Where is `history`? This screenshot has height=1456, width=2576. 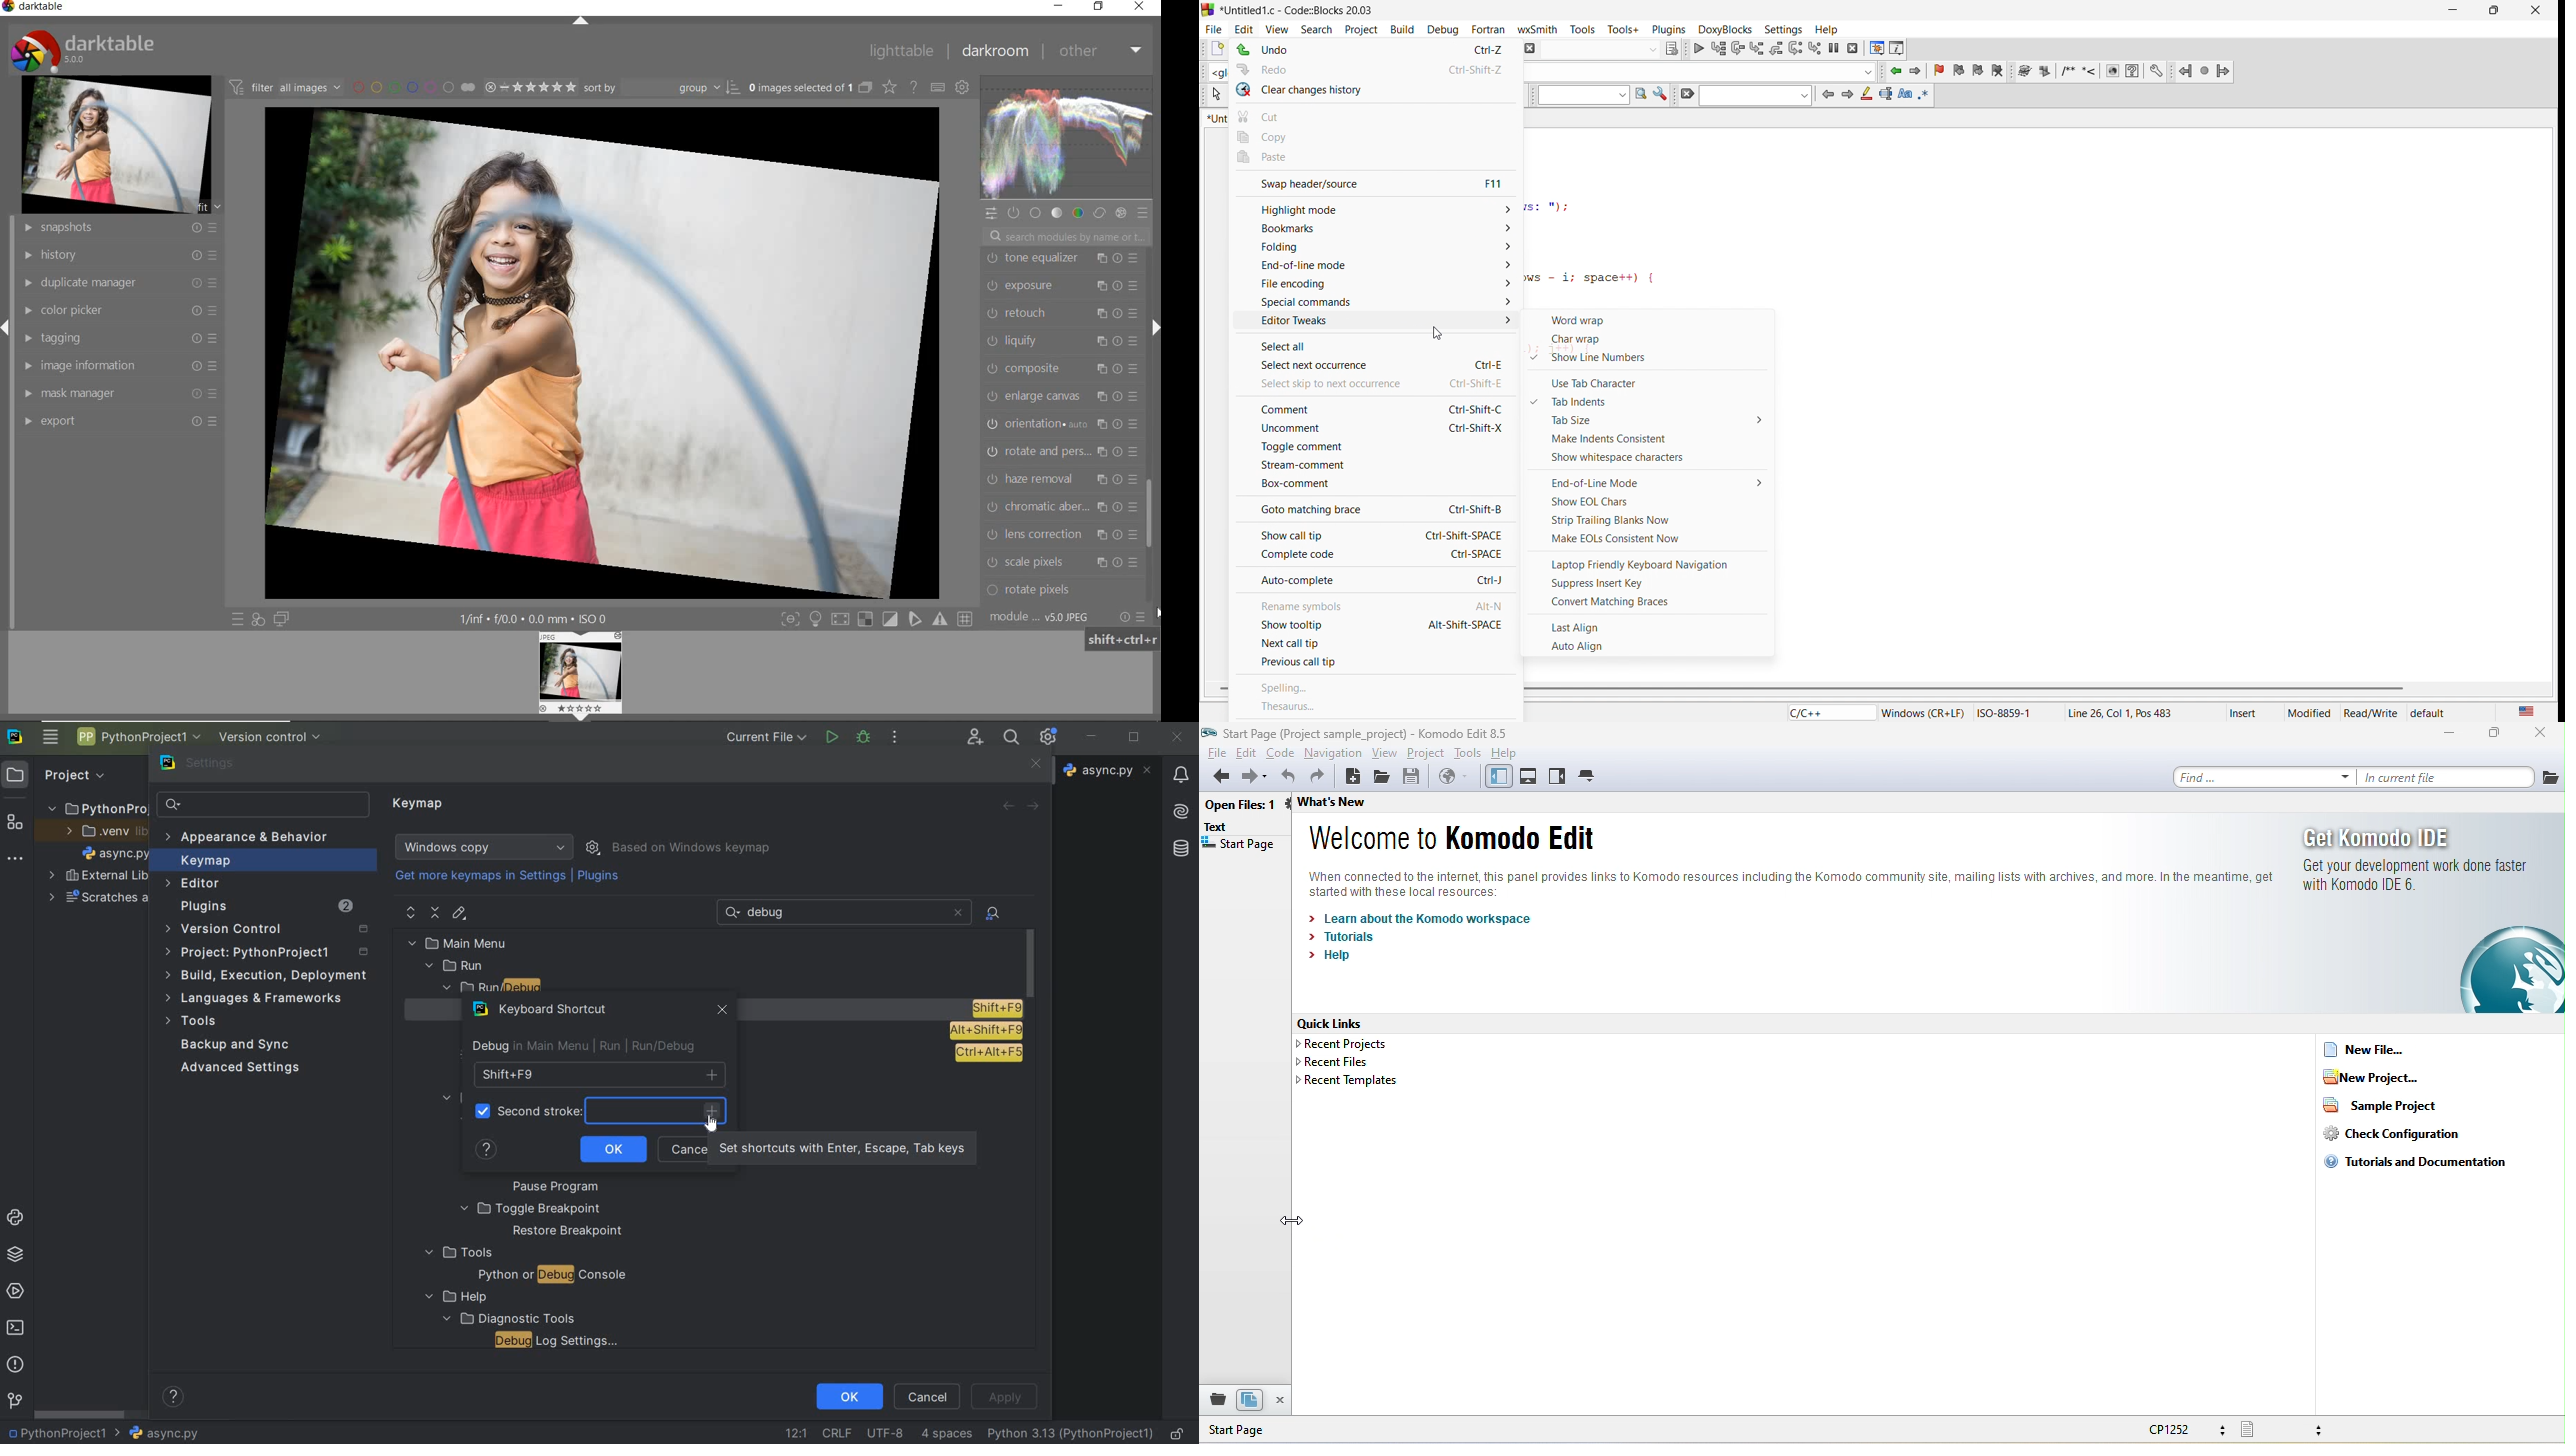 history is located at coordinates (121, 254).